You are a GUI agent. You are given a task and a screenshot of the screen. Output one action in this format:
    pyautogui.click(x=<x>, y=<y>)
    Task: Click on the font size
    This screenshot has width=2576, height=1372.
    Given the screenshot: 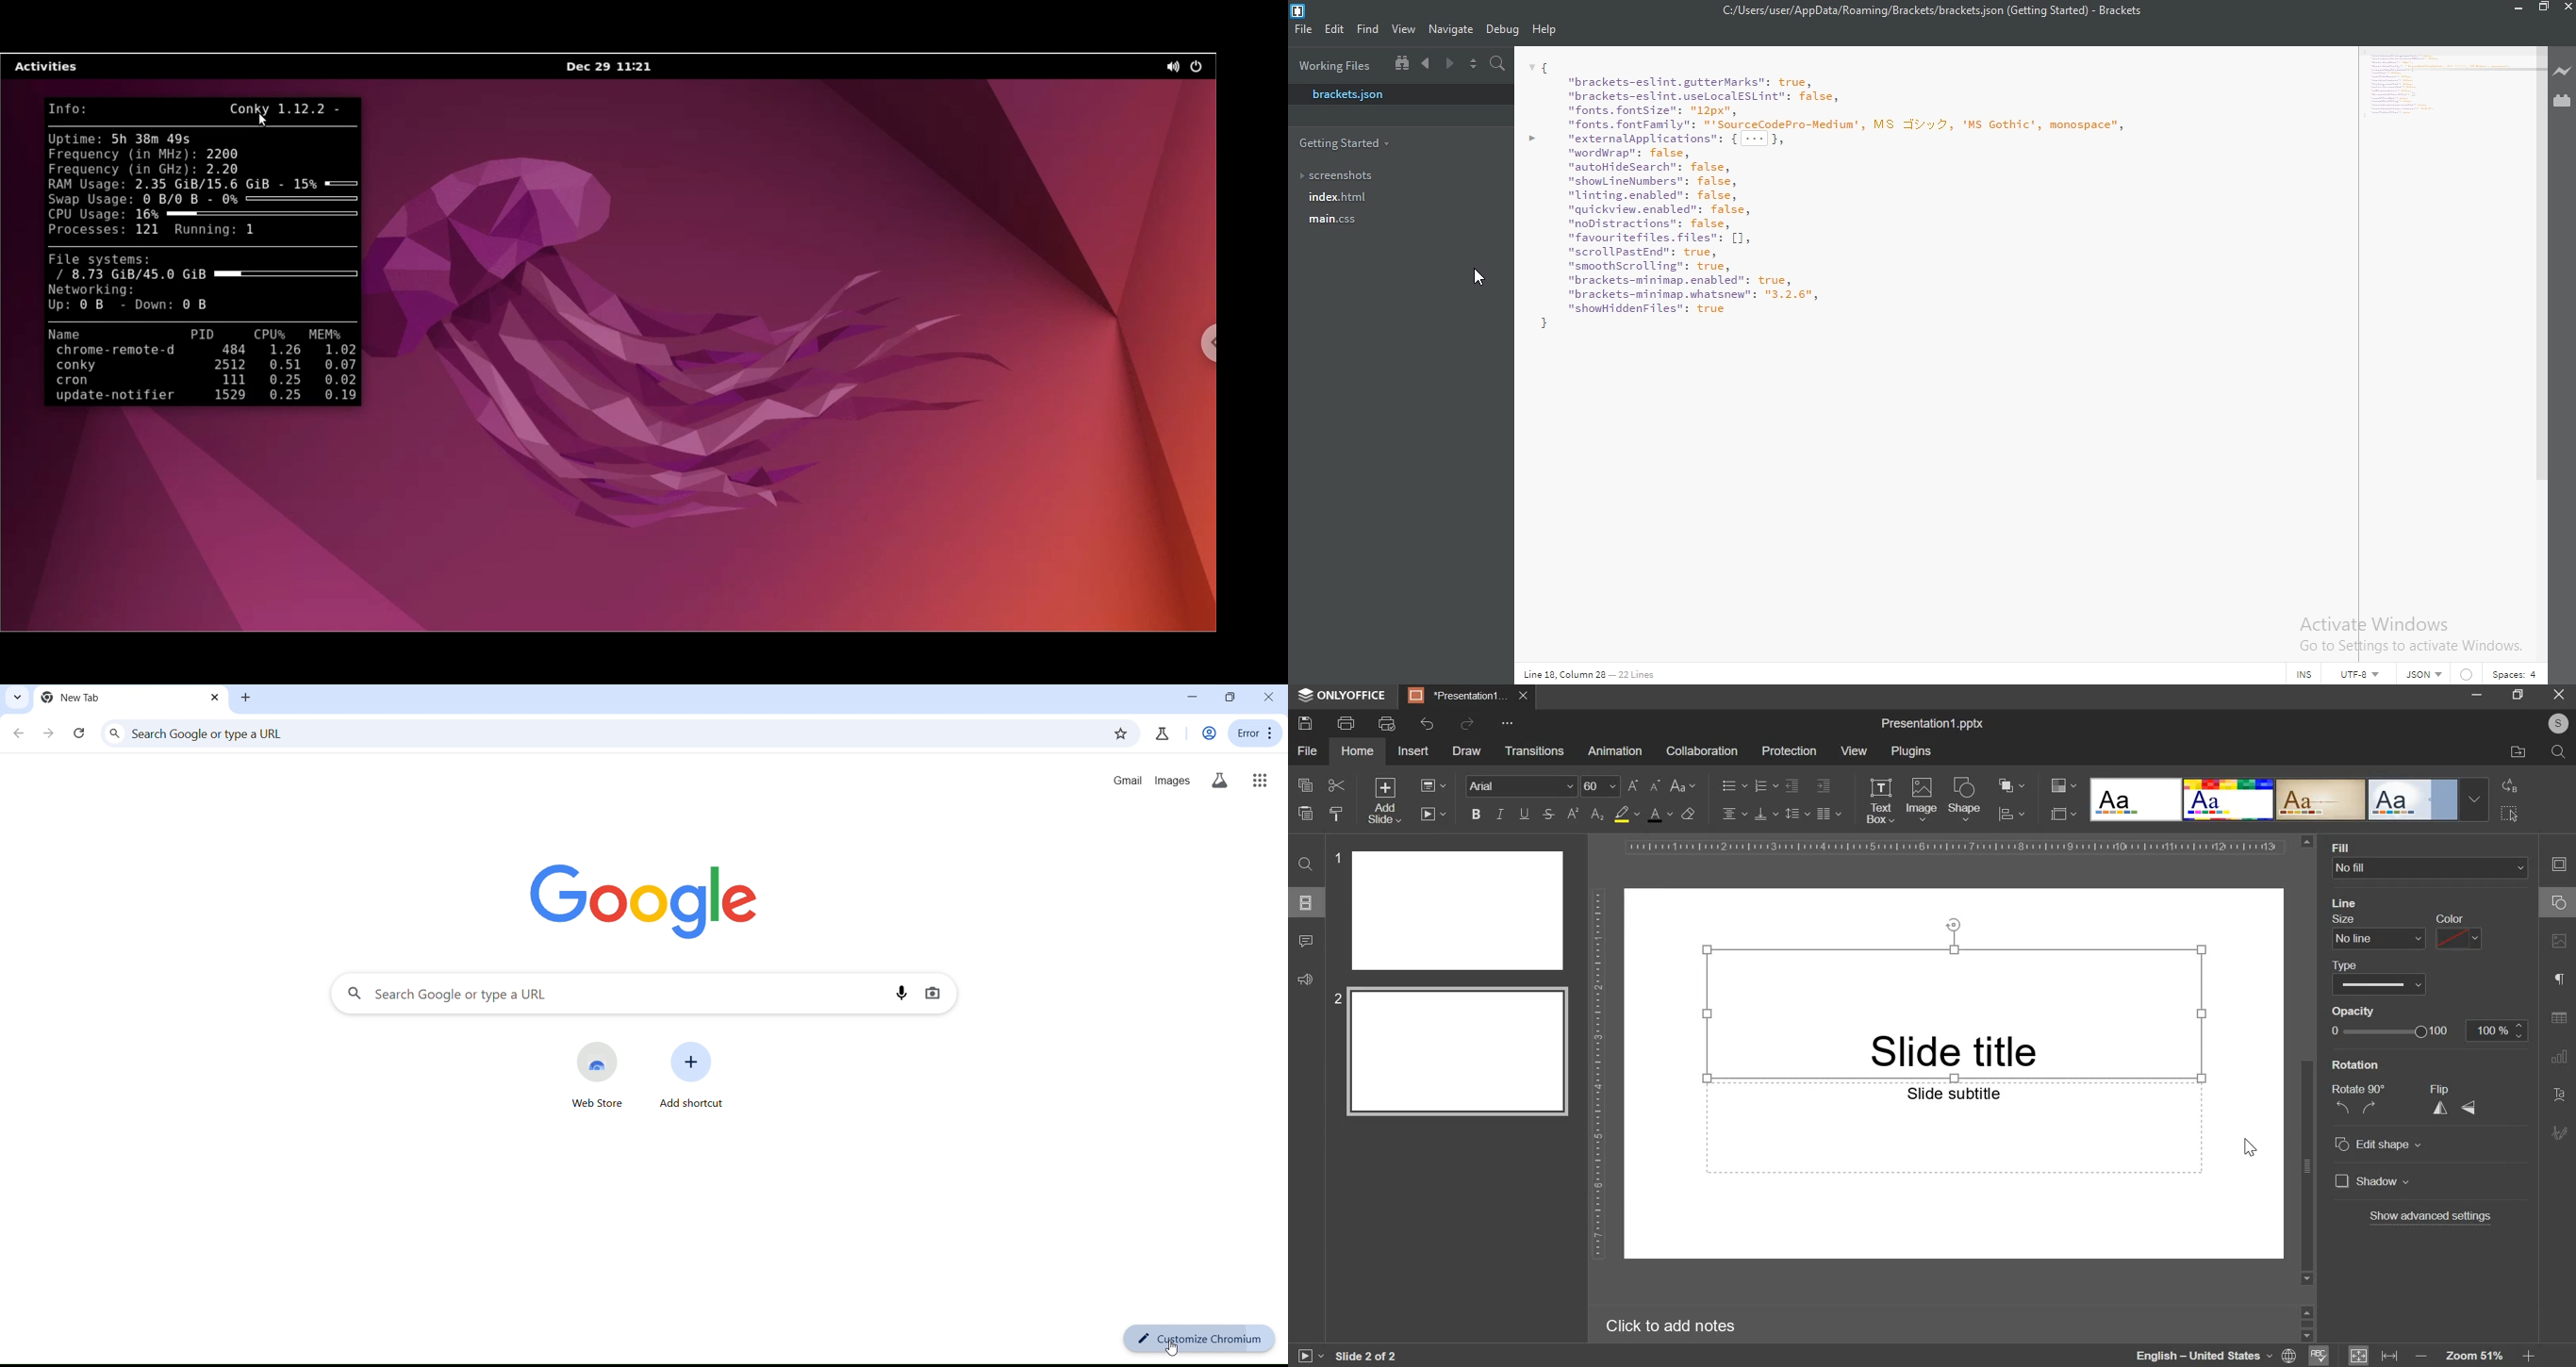 What is the action you would take?
    pyautogui.click(x=1621, y=786)
    